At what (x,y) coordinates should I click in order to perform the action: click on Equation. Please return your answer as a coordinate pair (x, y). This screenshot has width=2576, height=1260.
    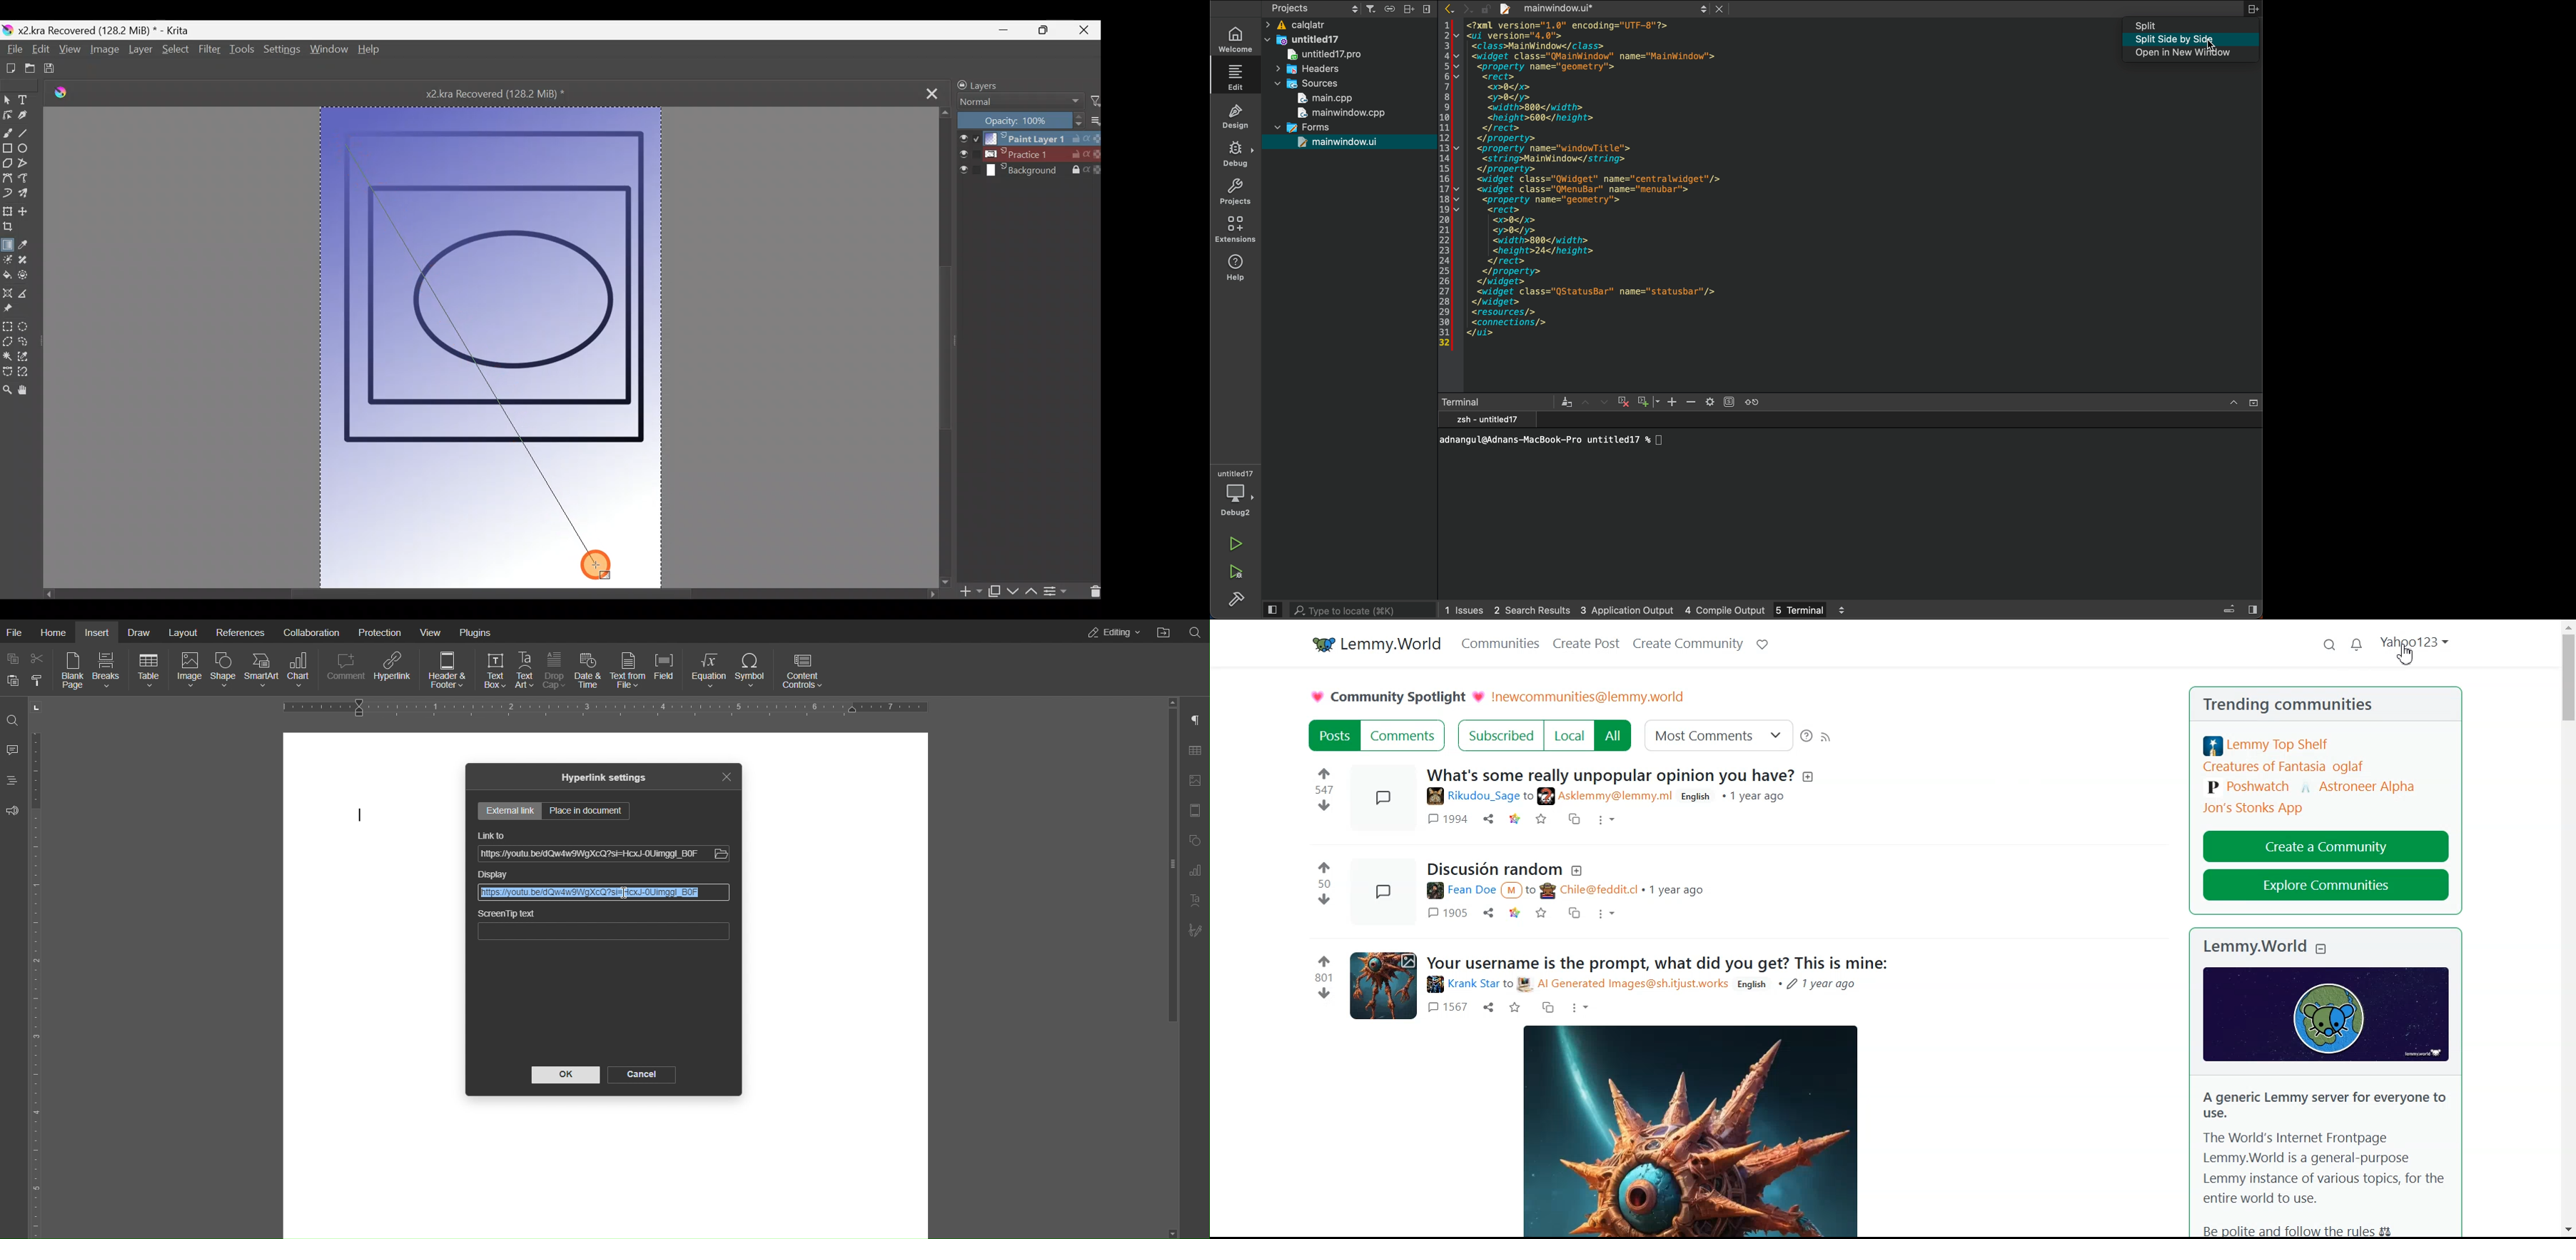
    Looking at the image, I should click on (709, 671).